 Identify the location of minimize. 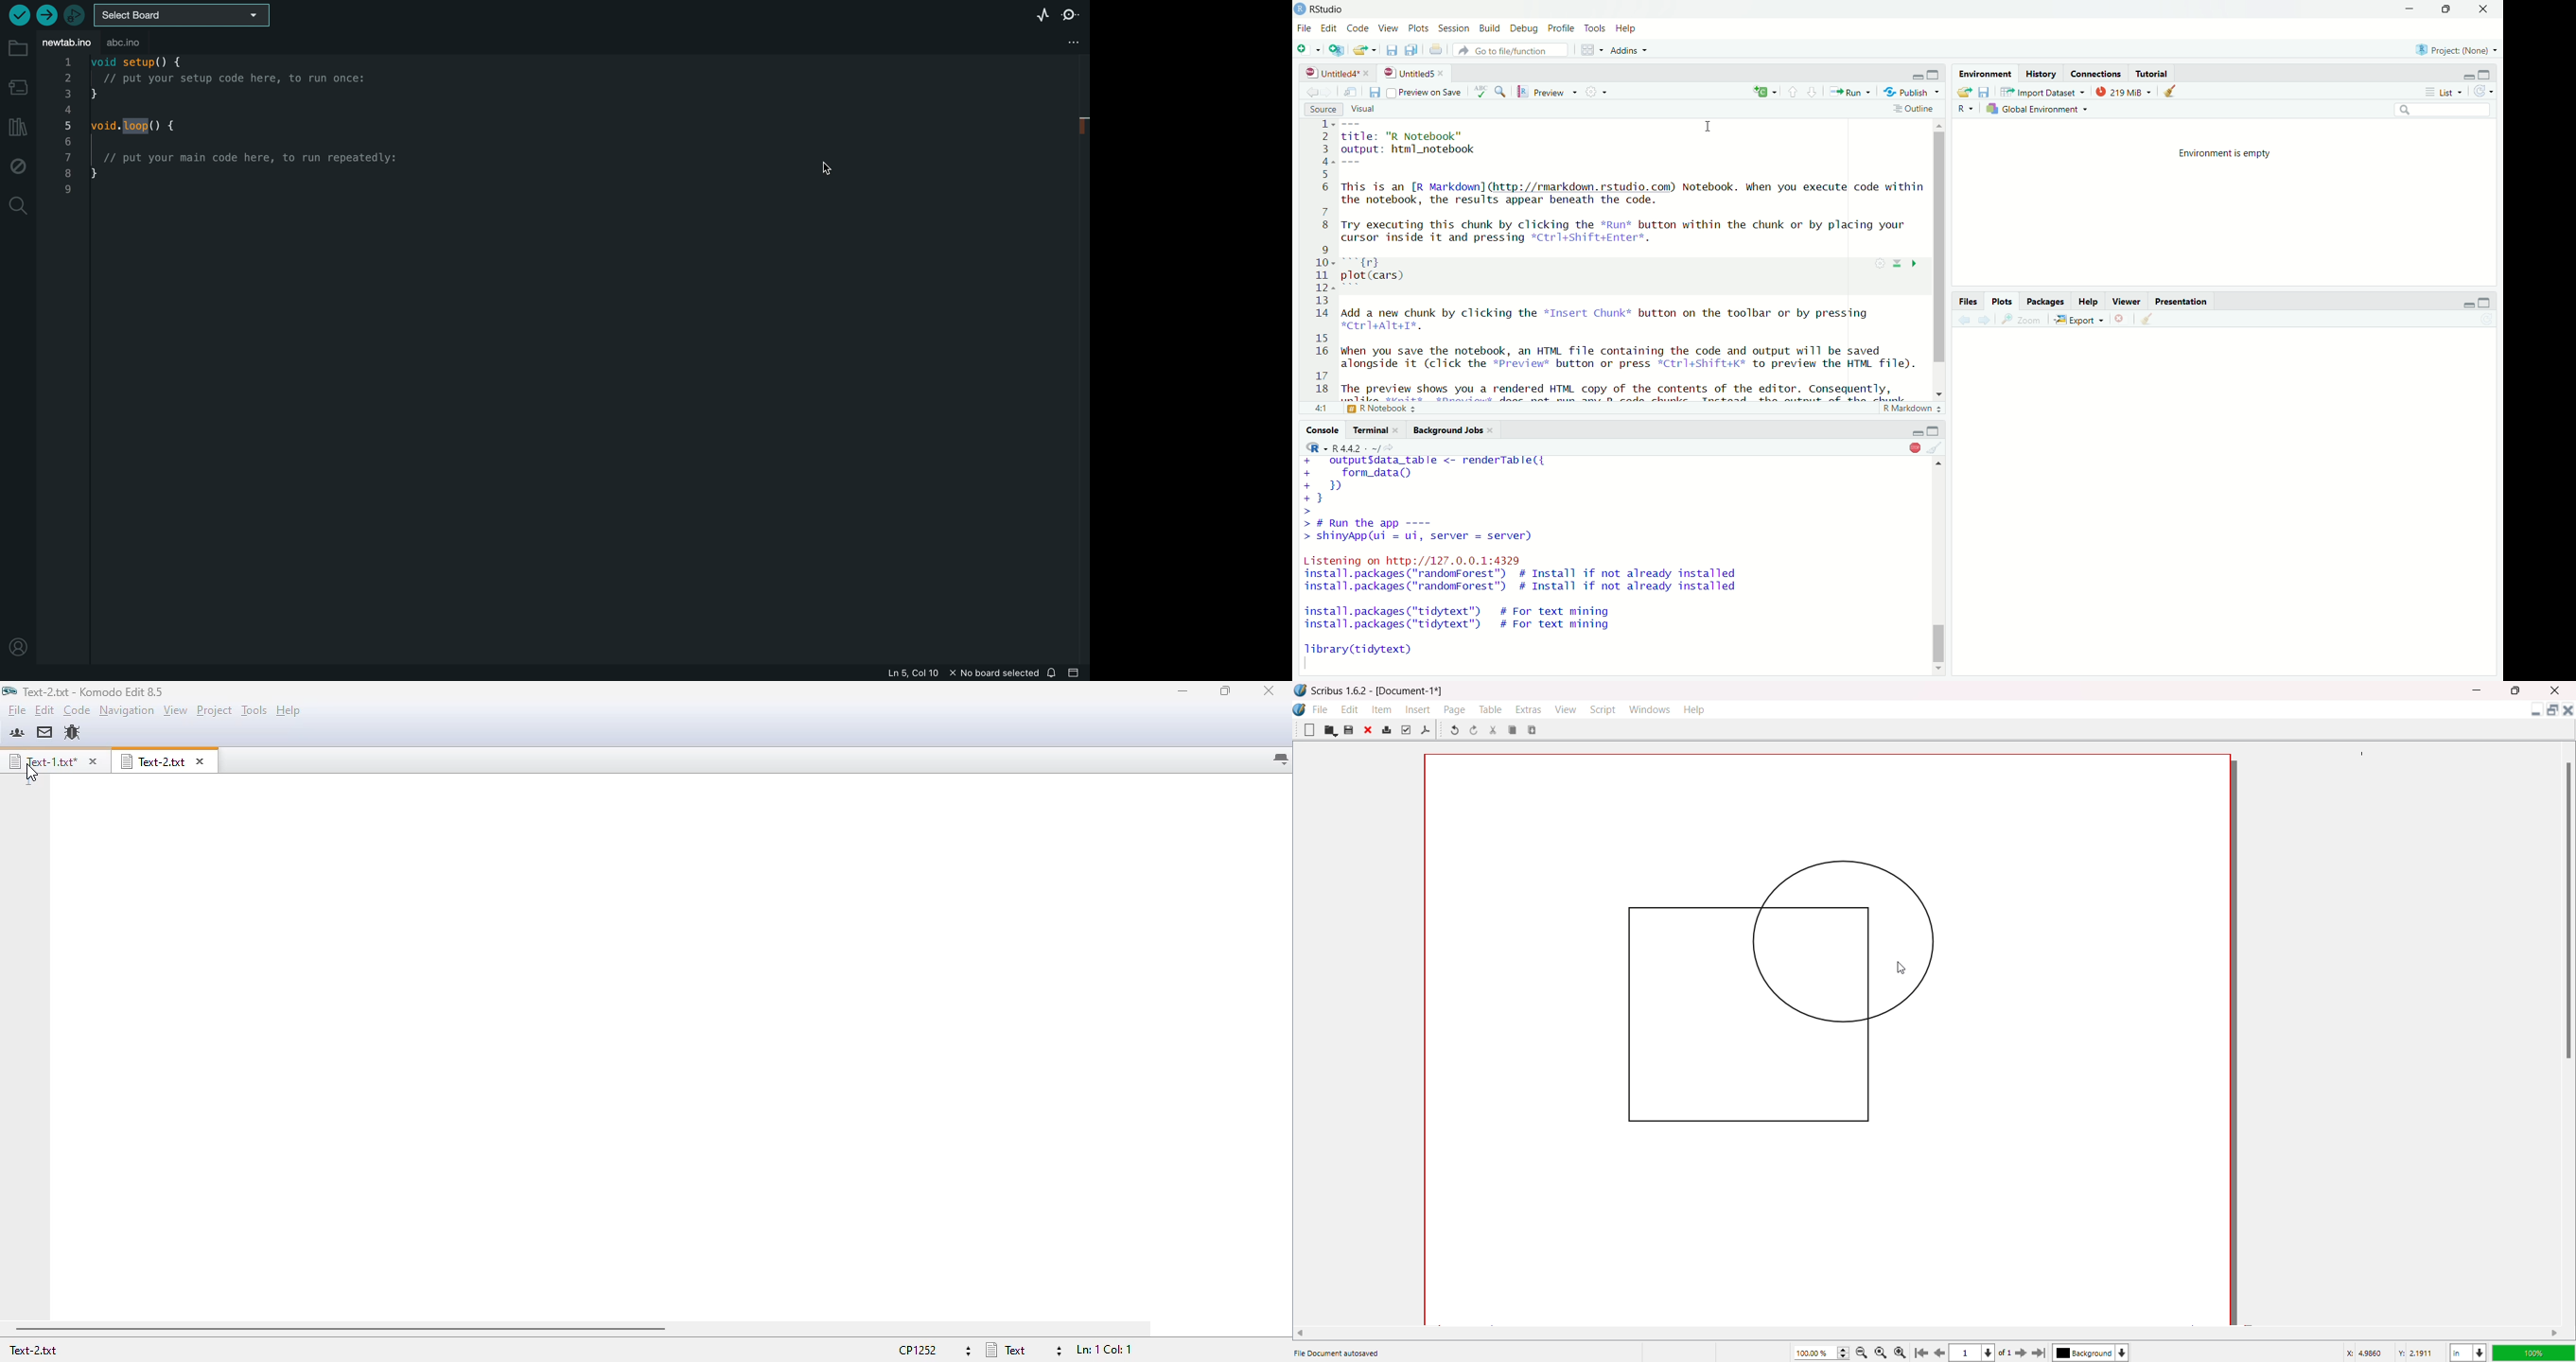
(1935, 430).